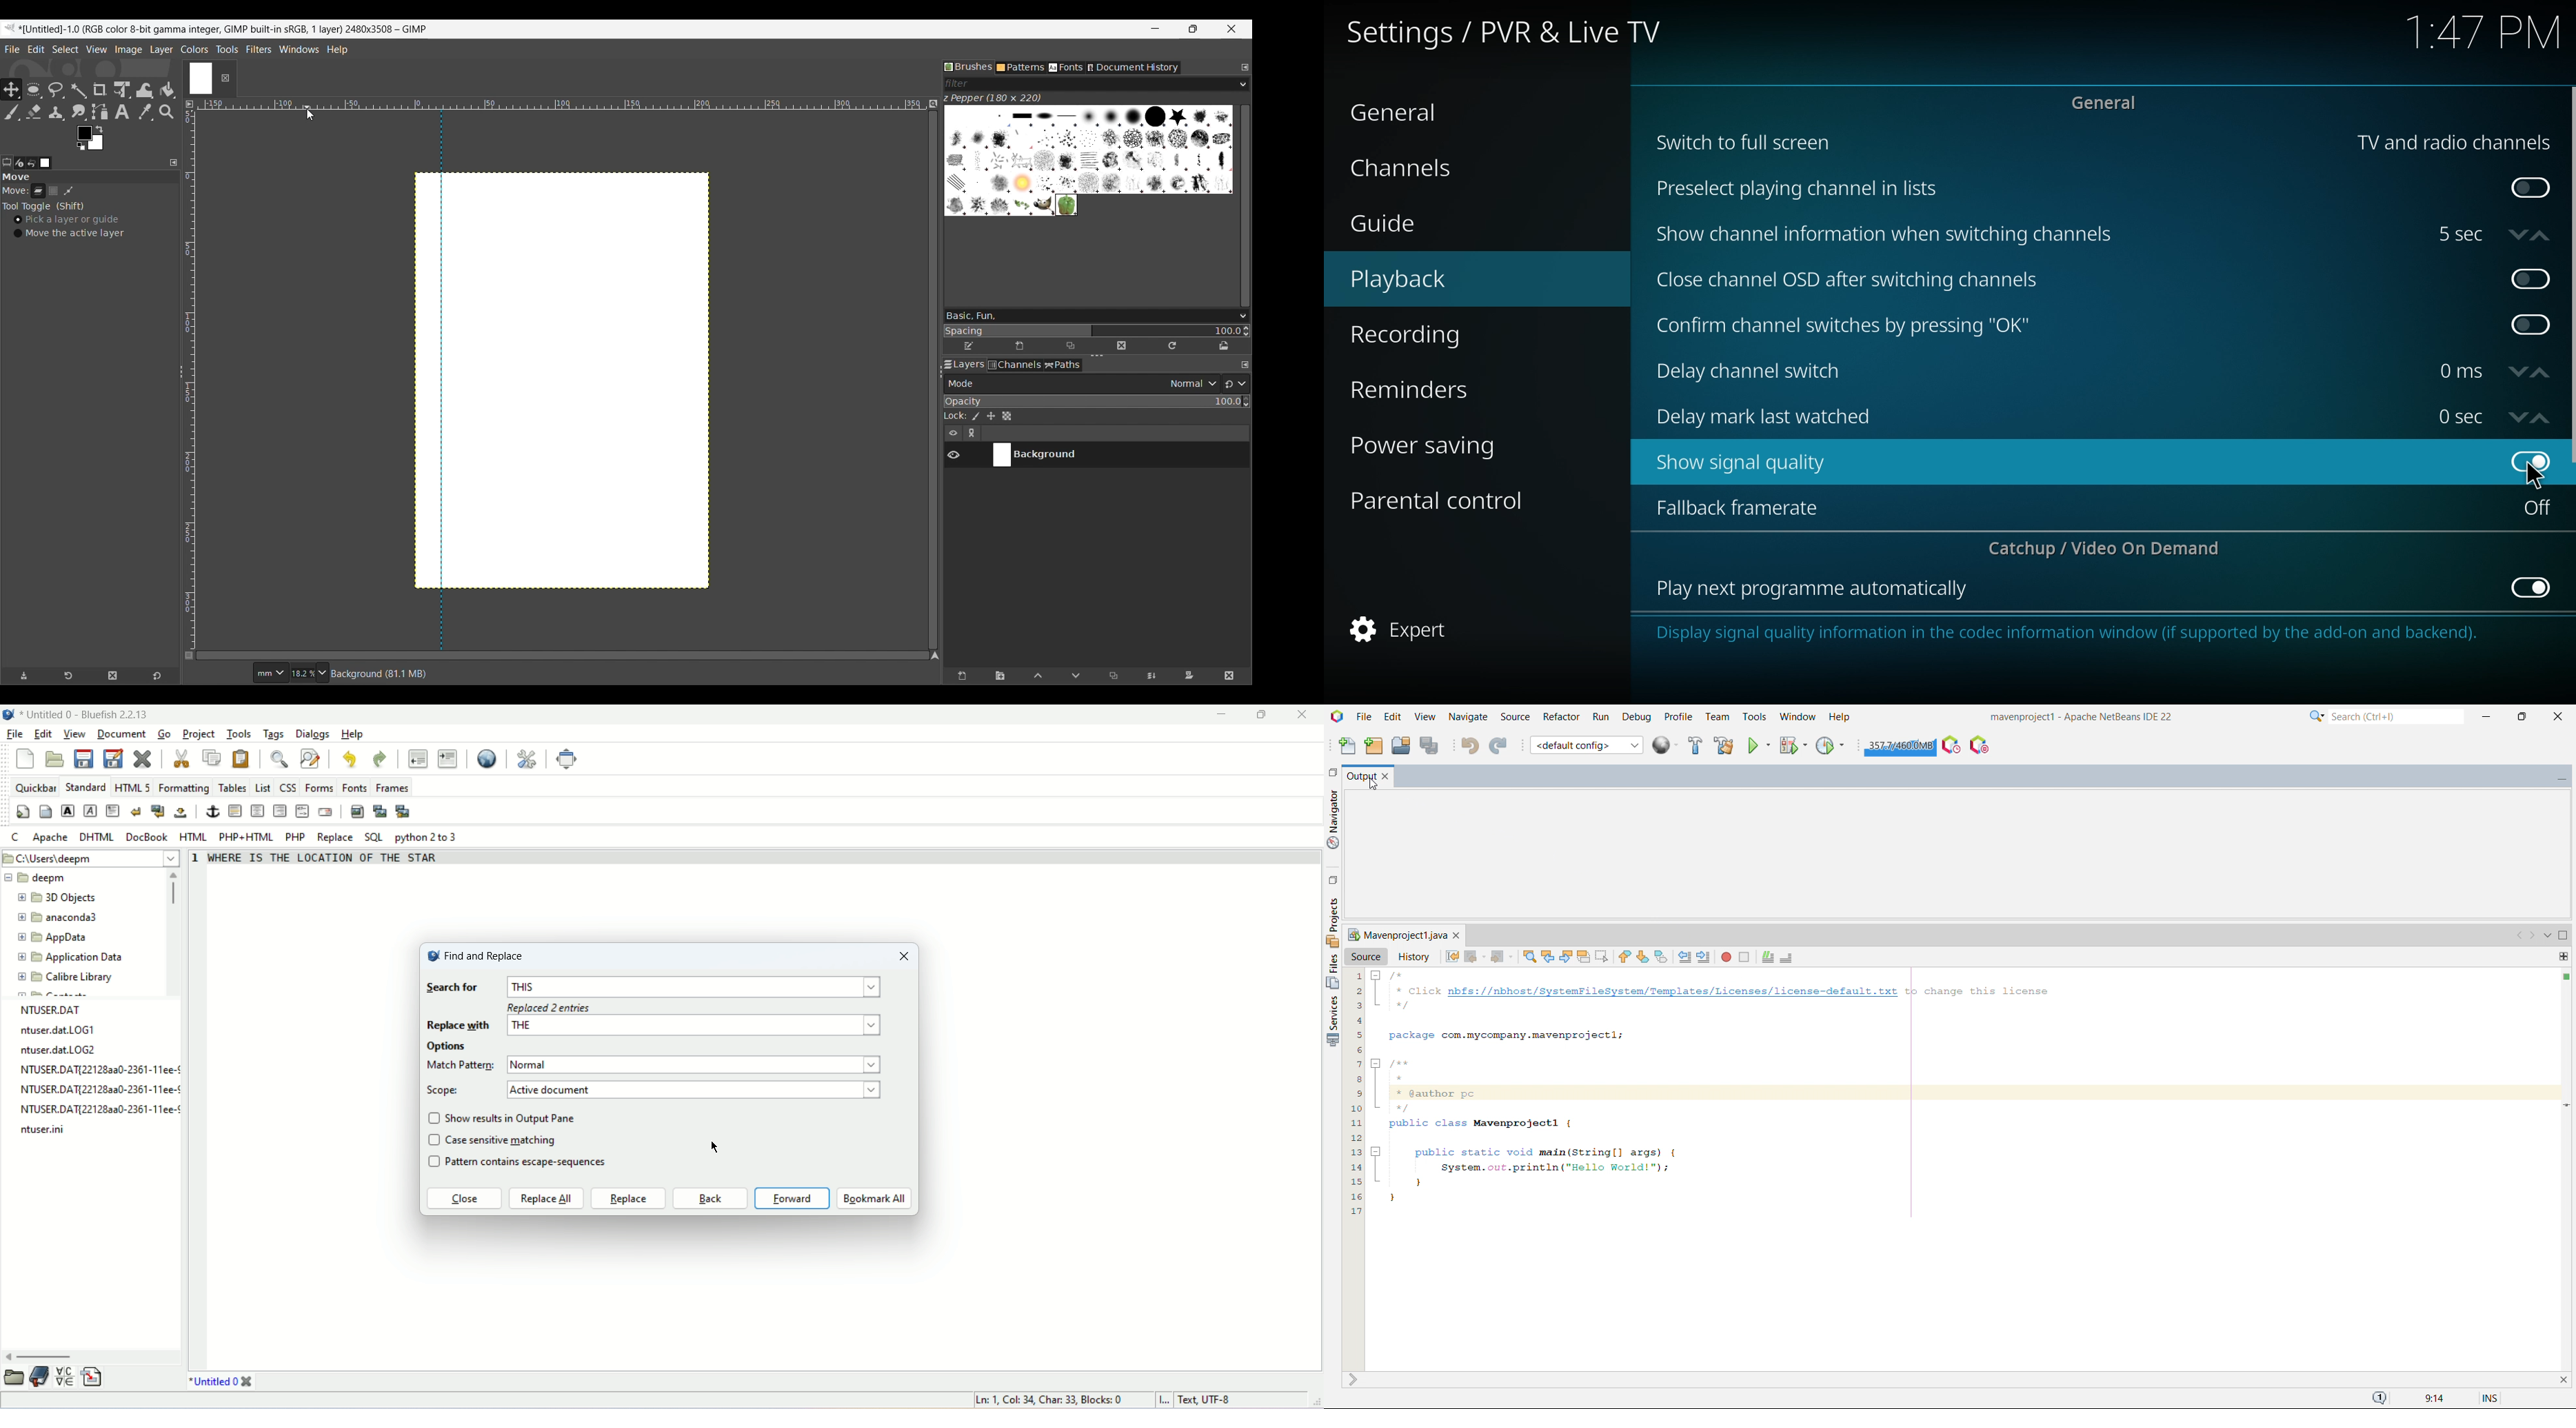  I want to click on replace, so click(334, 838).